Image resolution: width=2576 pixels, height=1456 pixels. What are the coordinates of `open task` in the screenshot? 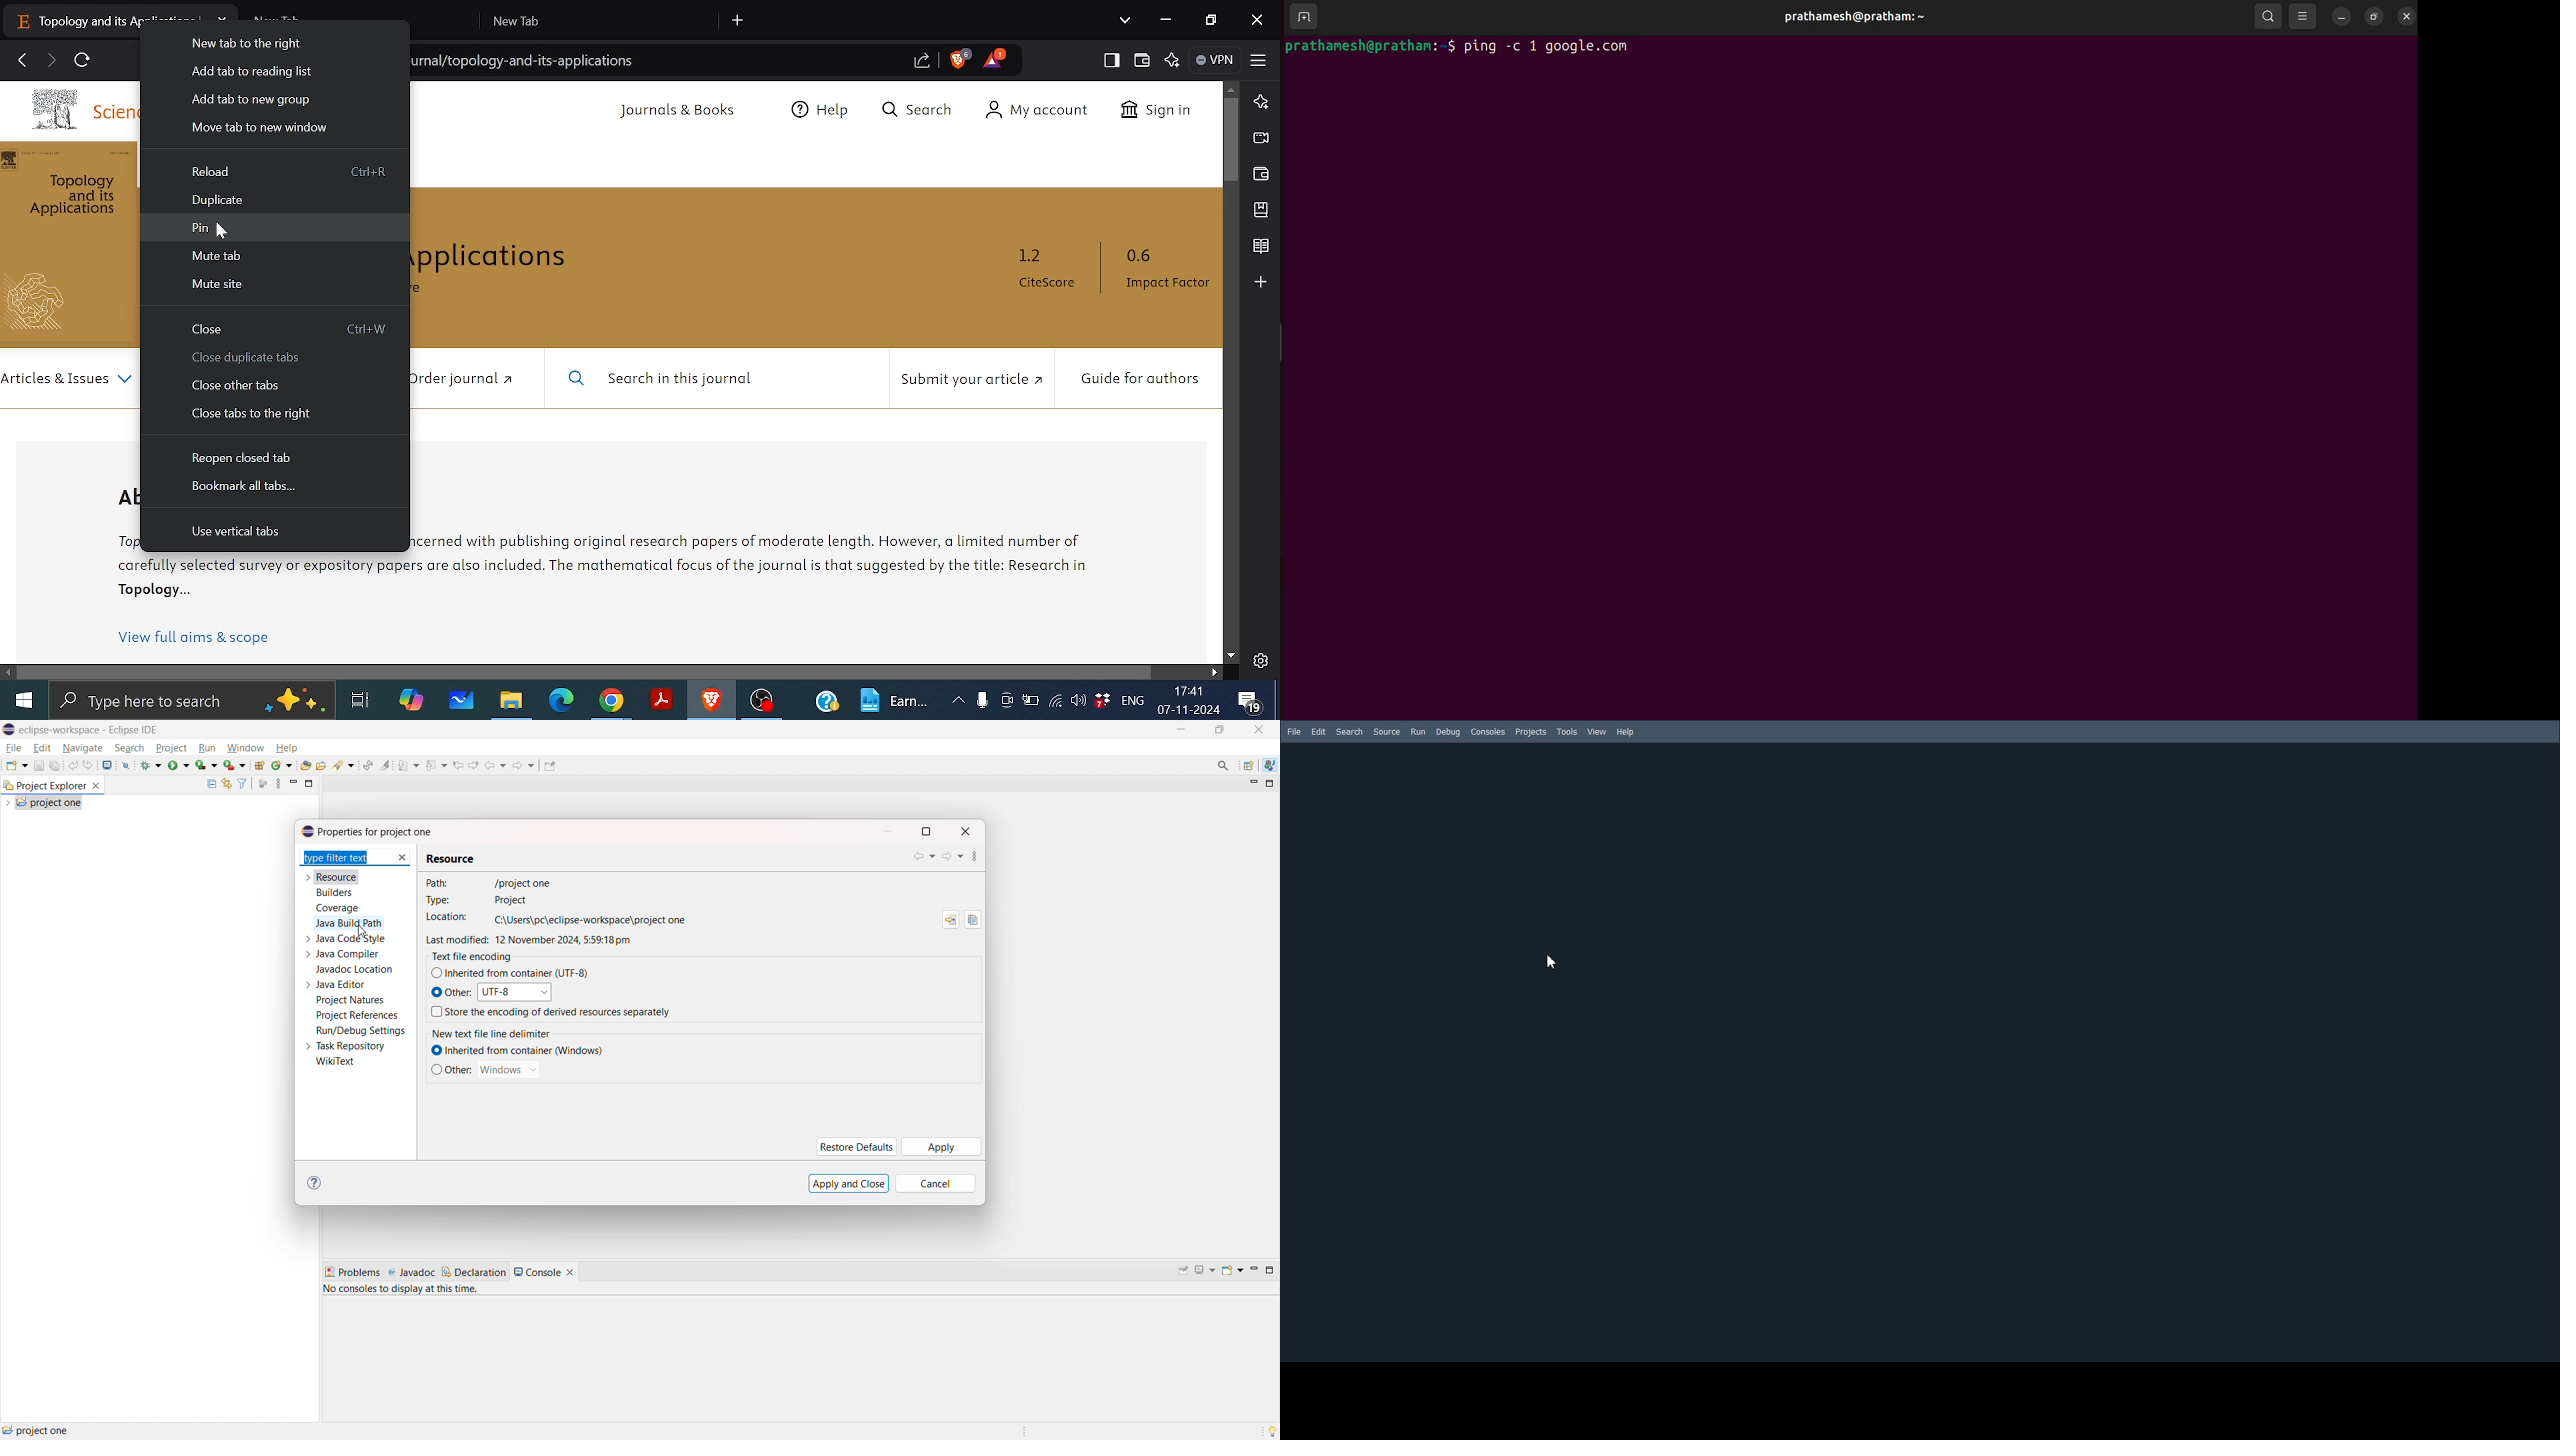 It's located at (321, 765).